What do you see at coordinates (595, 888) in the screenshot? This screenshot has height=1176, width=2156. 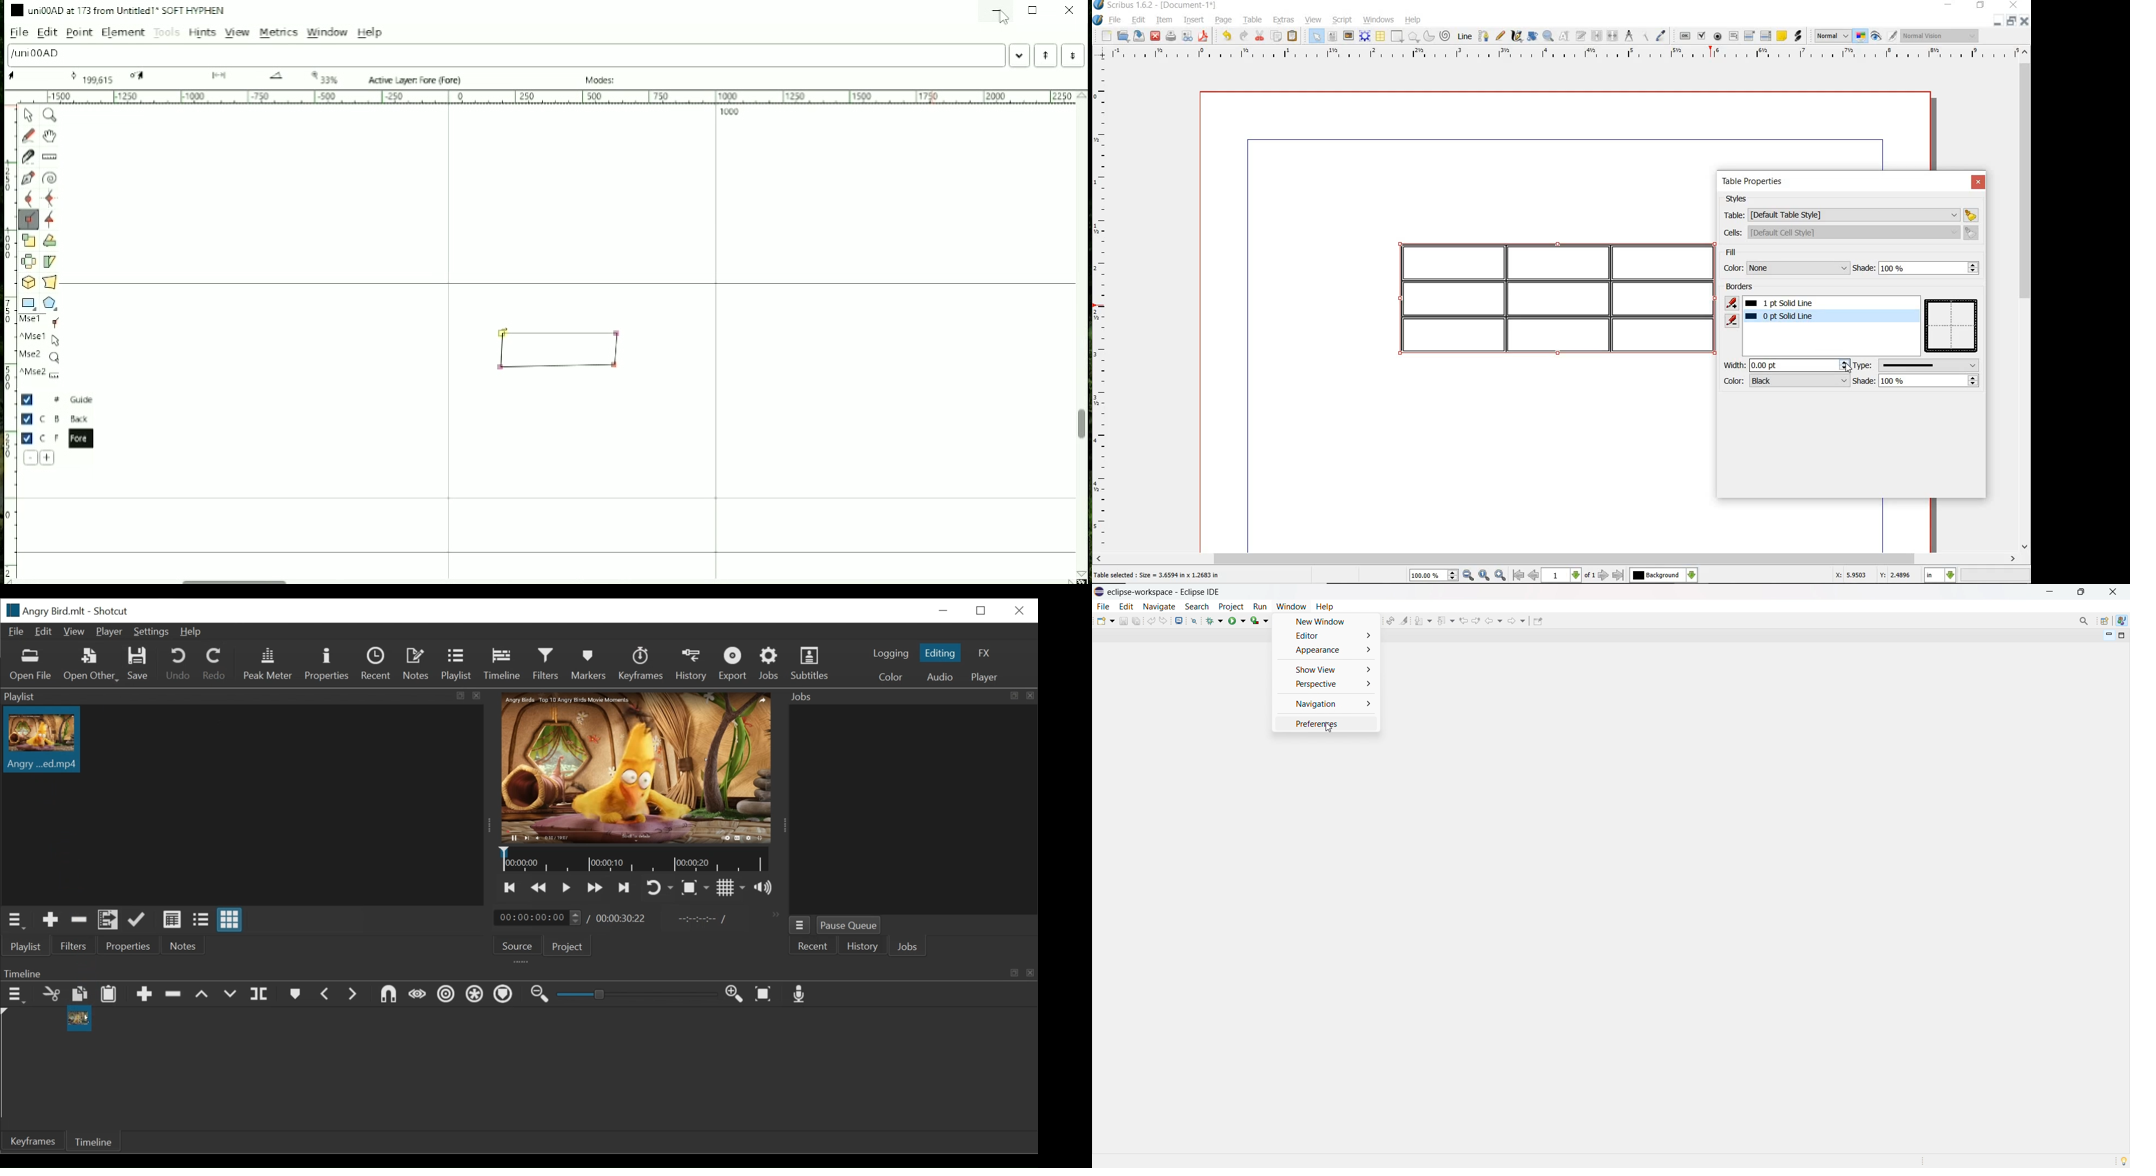 I see `Play quickly forward` at bounding box center [595, 888].